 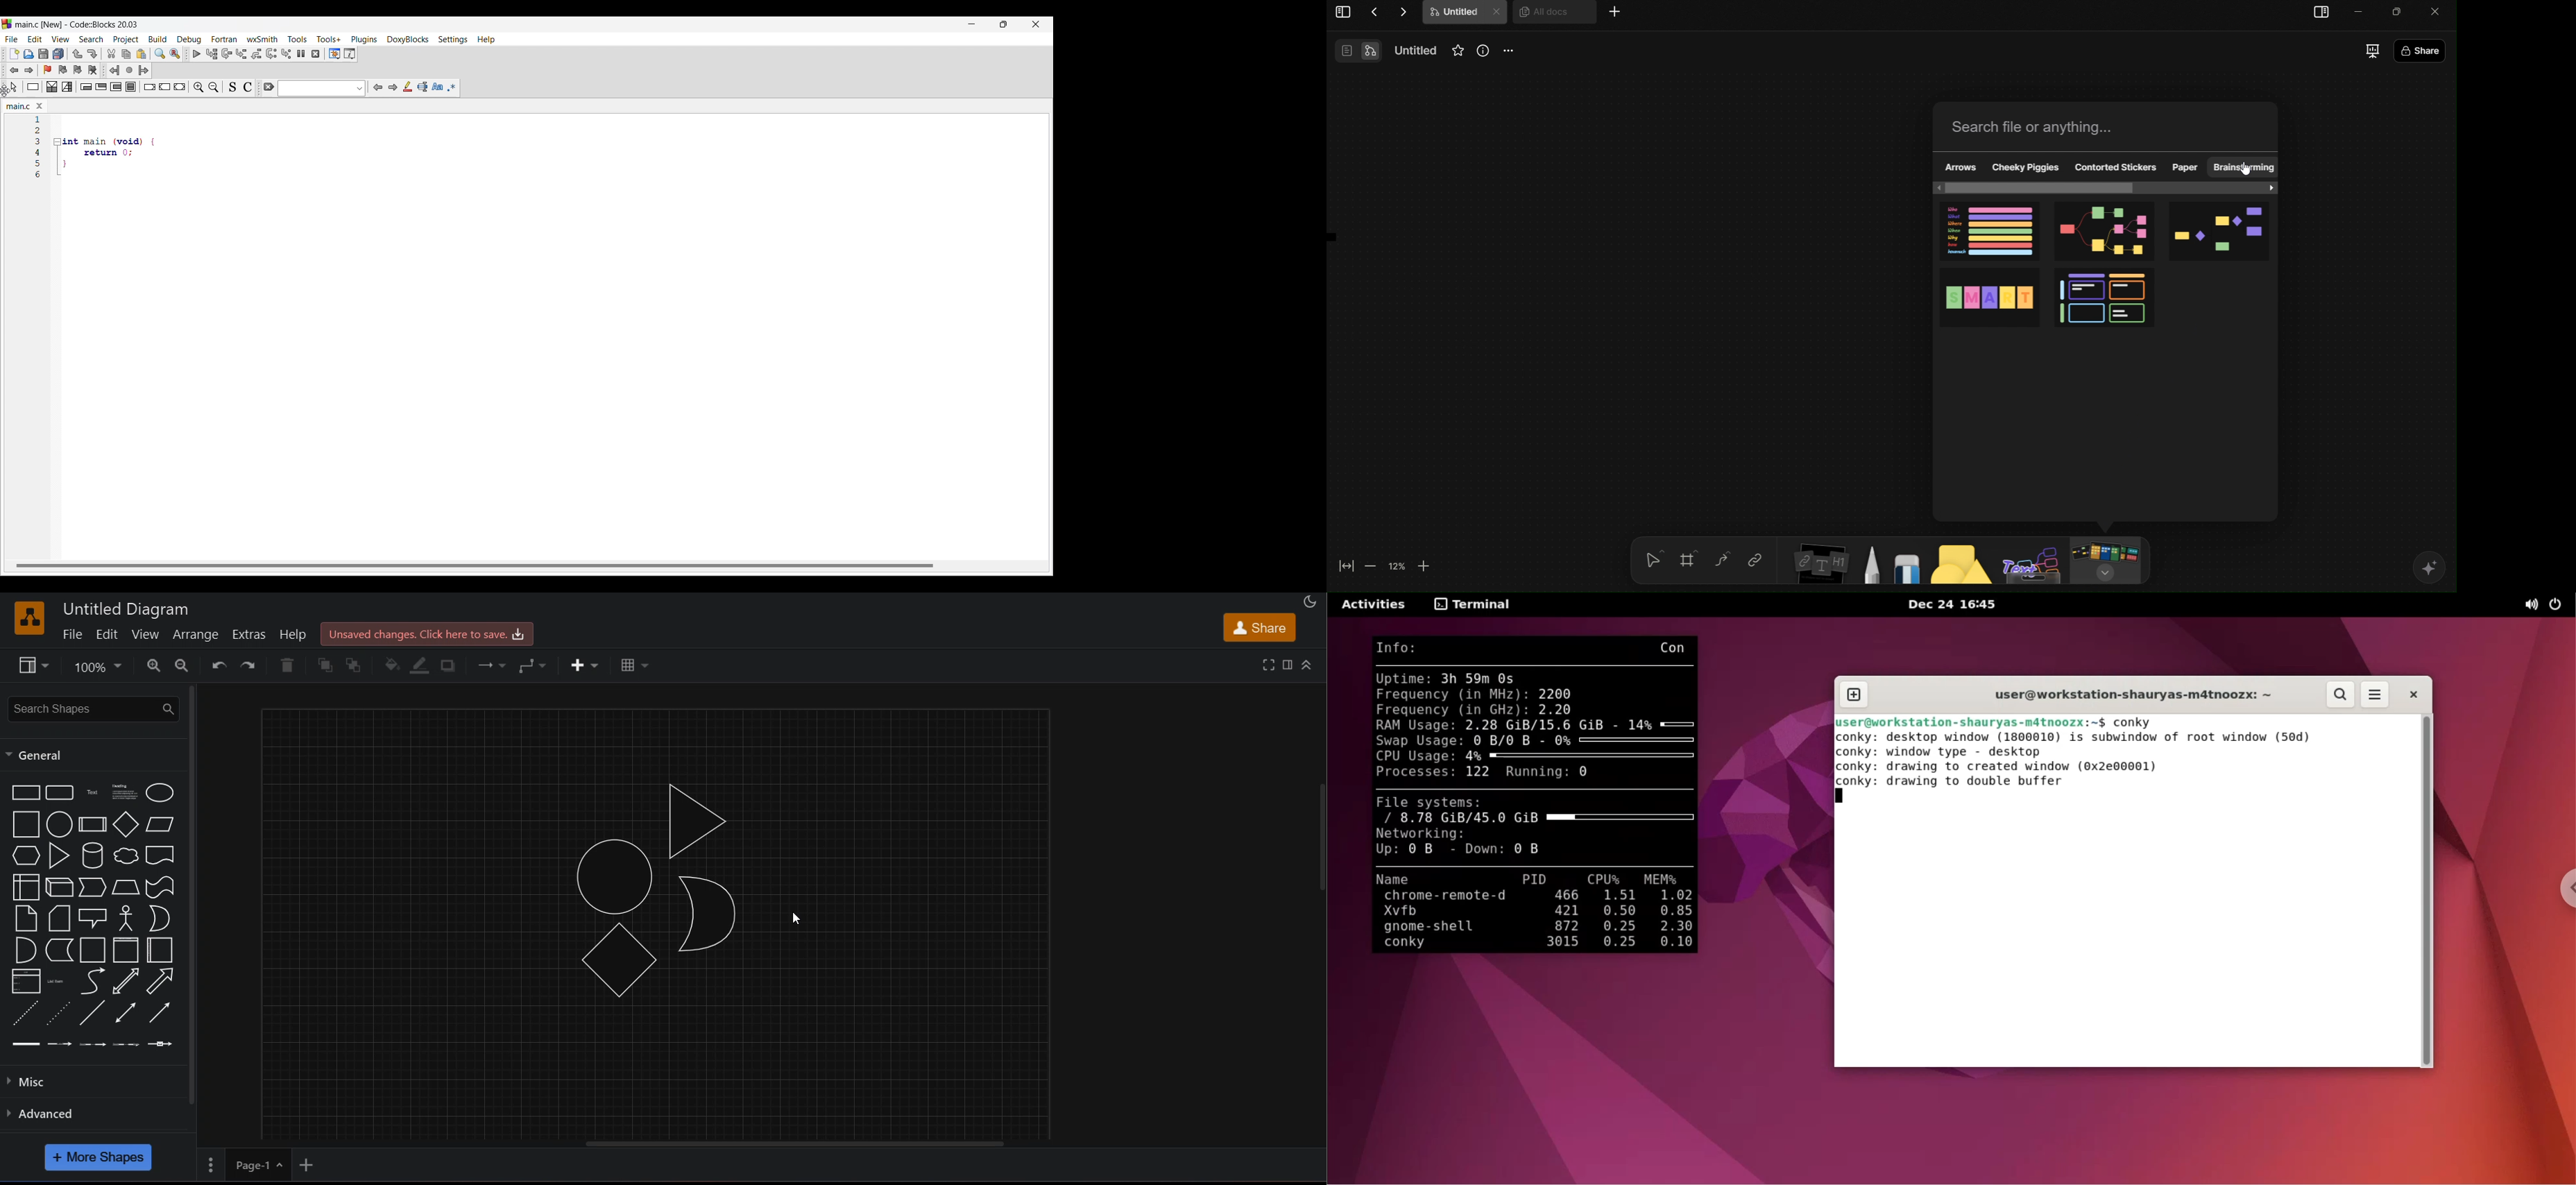 I want to click on Favourites, so click(x=1457, y=49).